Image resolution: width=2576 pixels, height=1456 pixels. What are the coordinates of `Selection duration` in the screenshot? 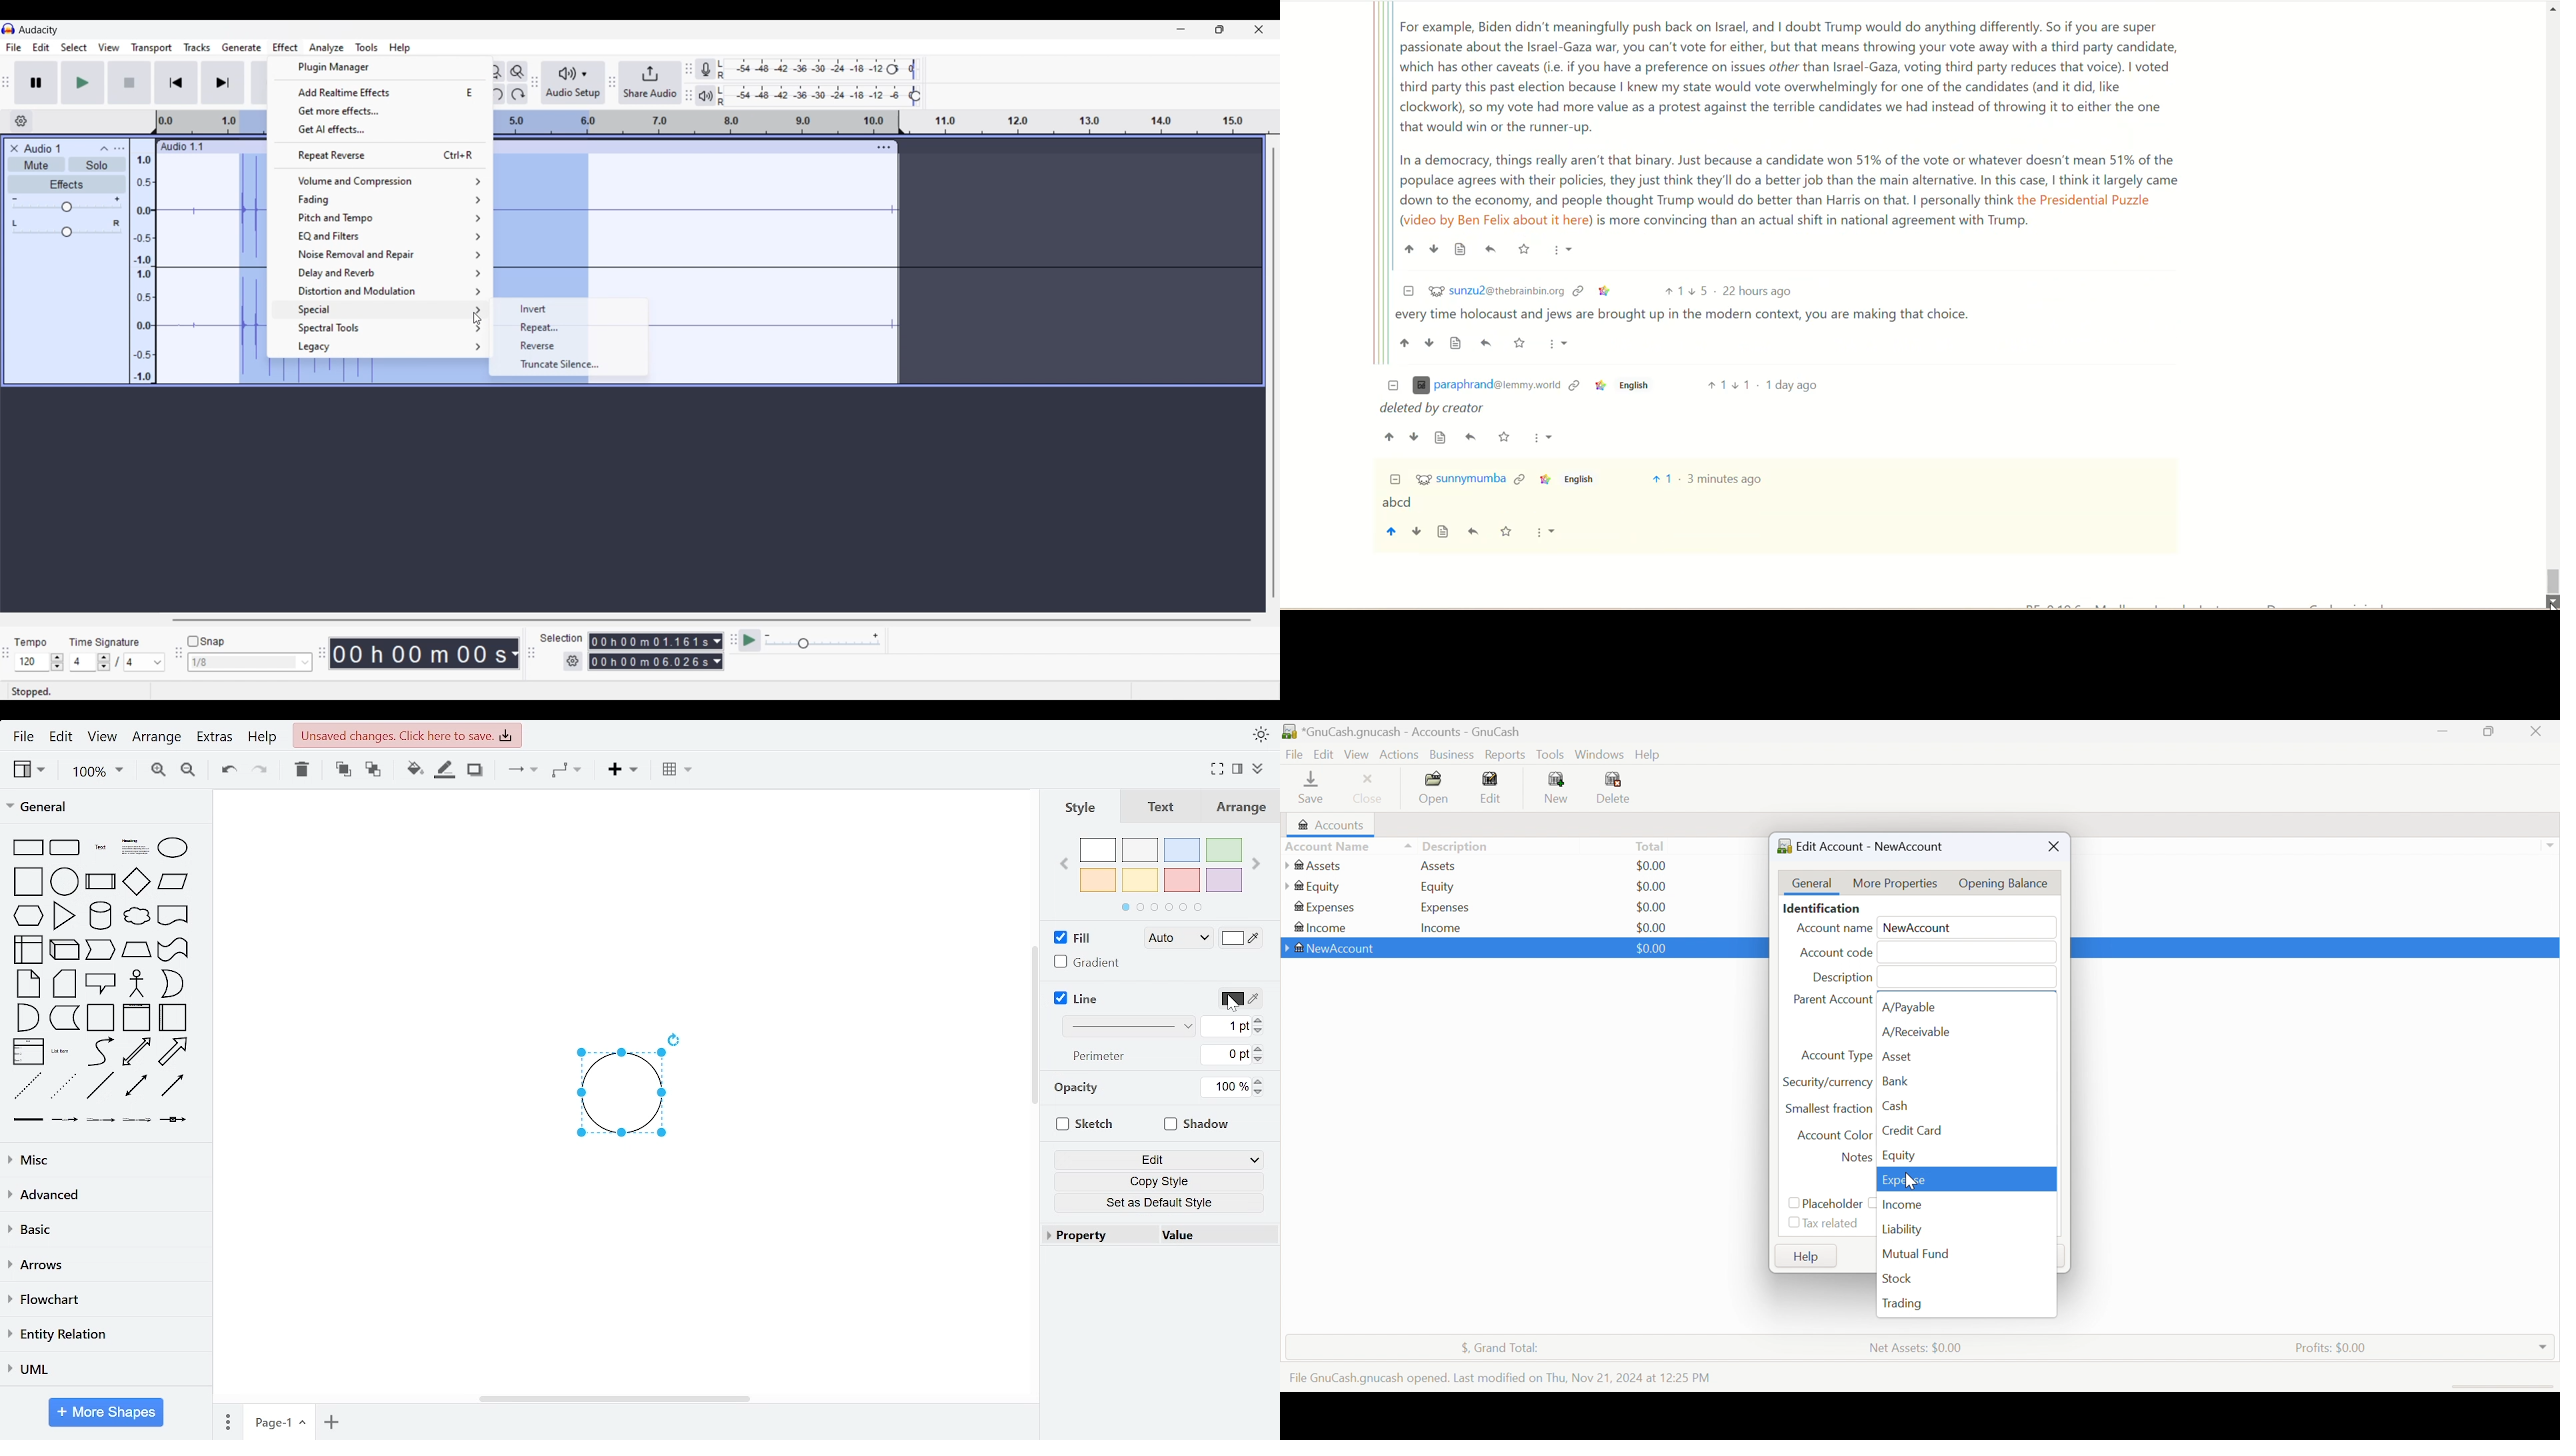 It's located at (649, 651).